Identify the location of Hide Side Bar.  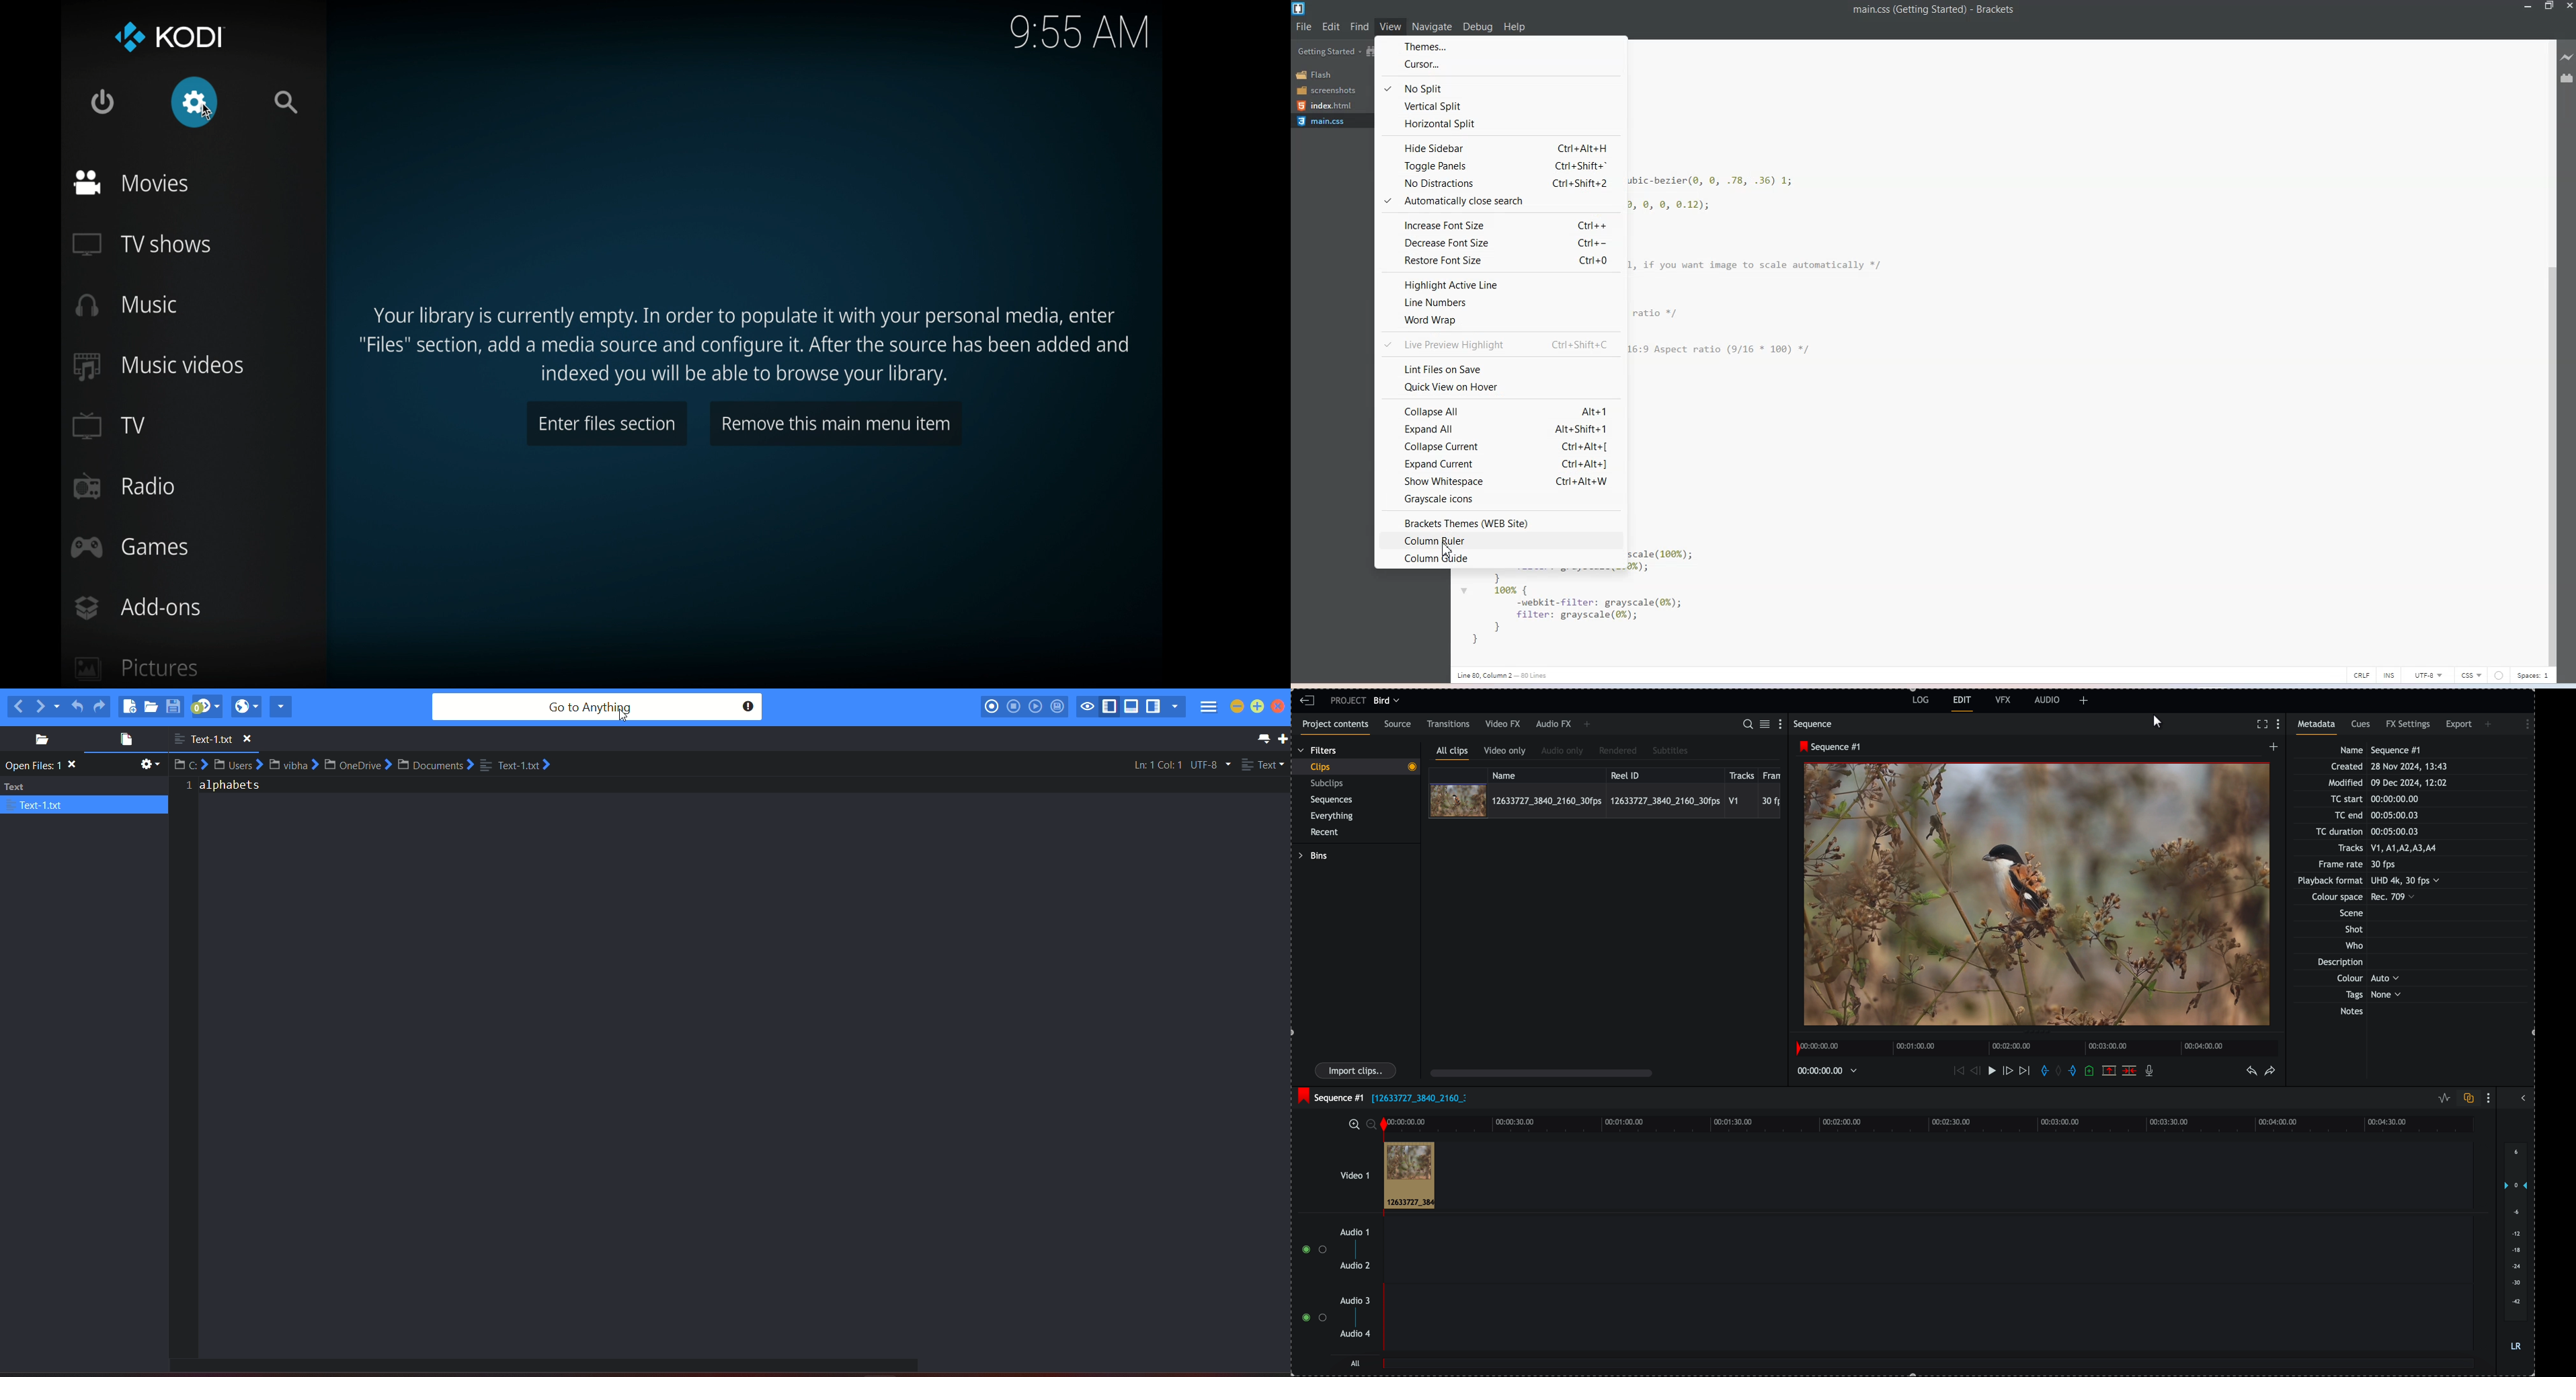
(1500, 147).